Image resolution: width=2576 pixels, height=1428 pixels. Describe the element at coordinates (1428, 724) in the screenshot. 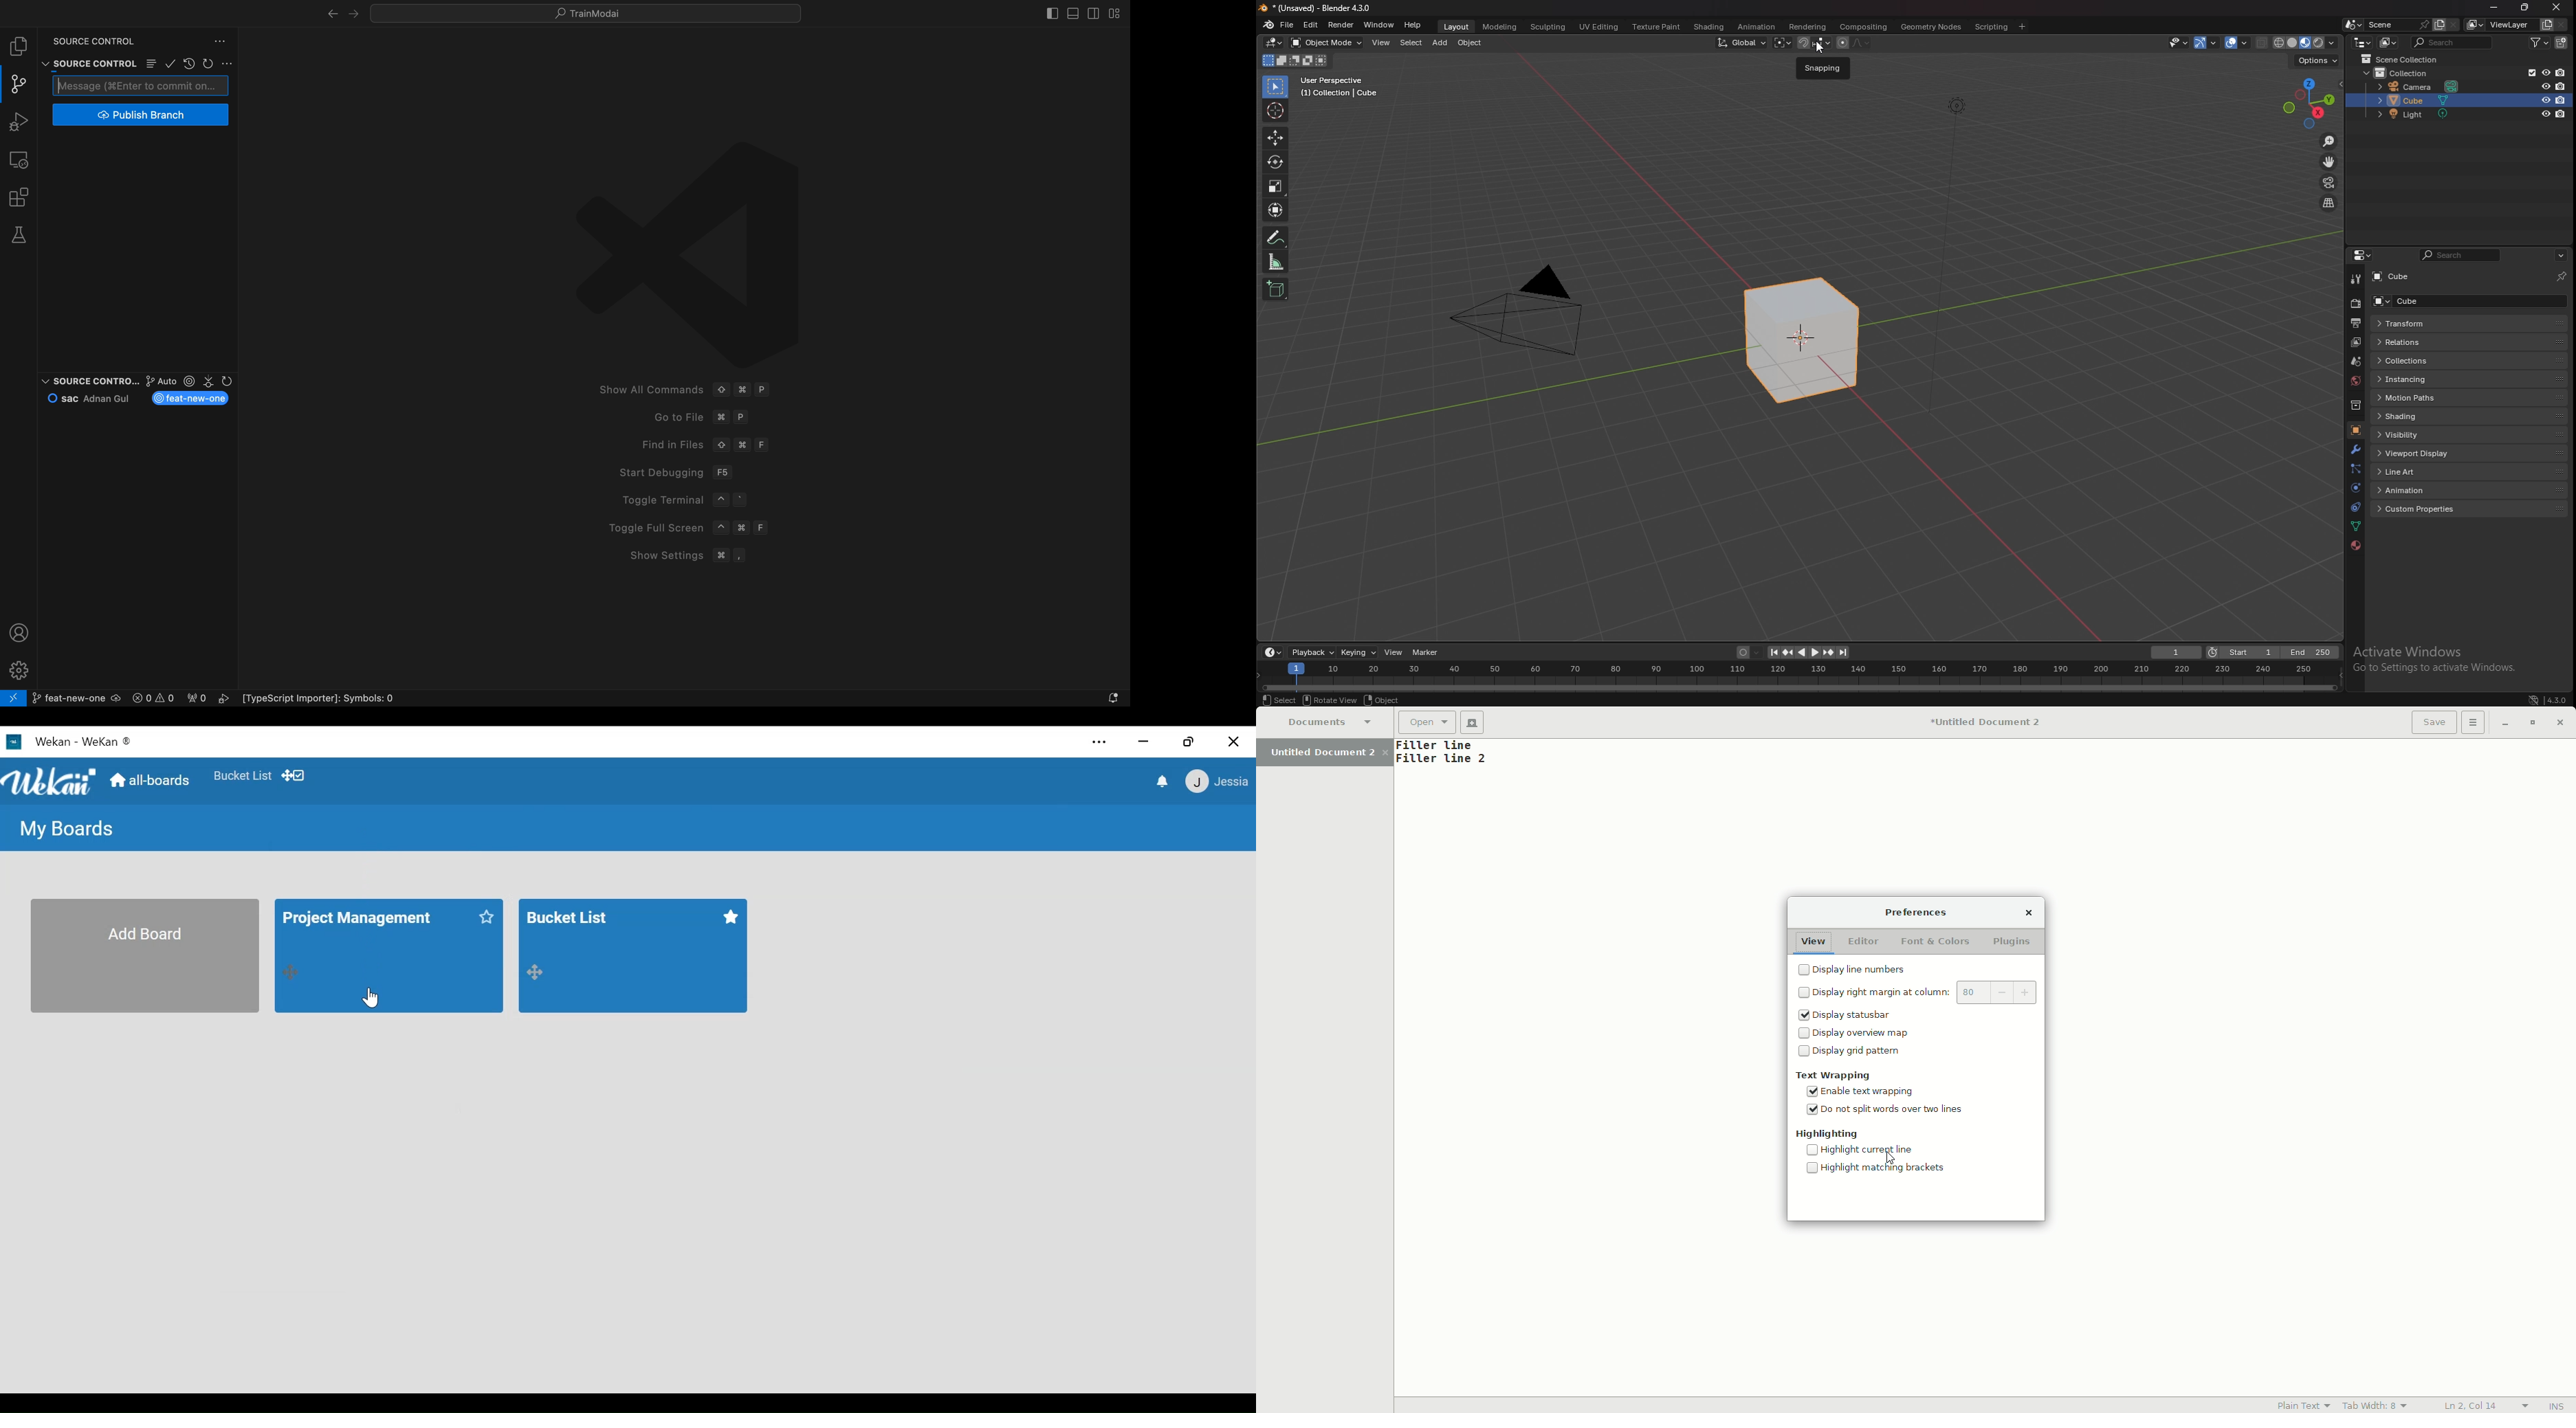

I see `Open` at that location.